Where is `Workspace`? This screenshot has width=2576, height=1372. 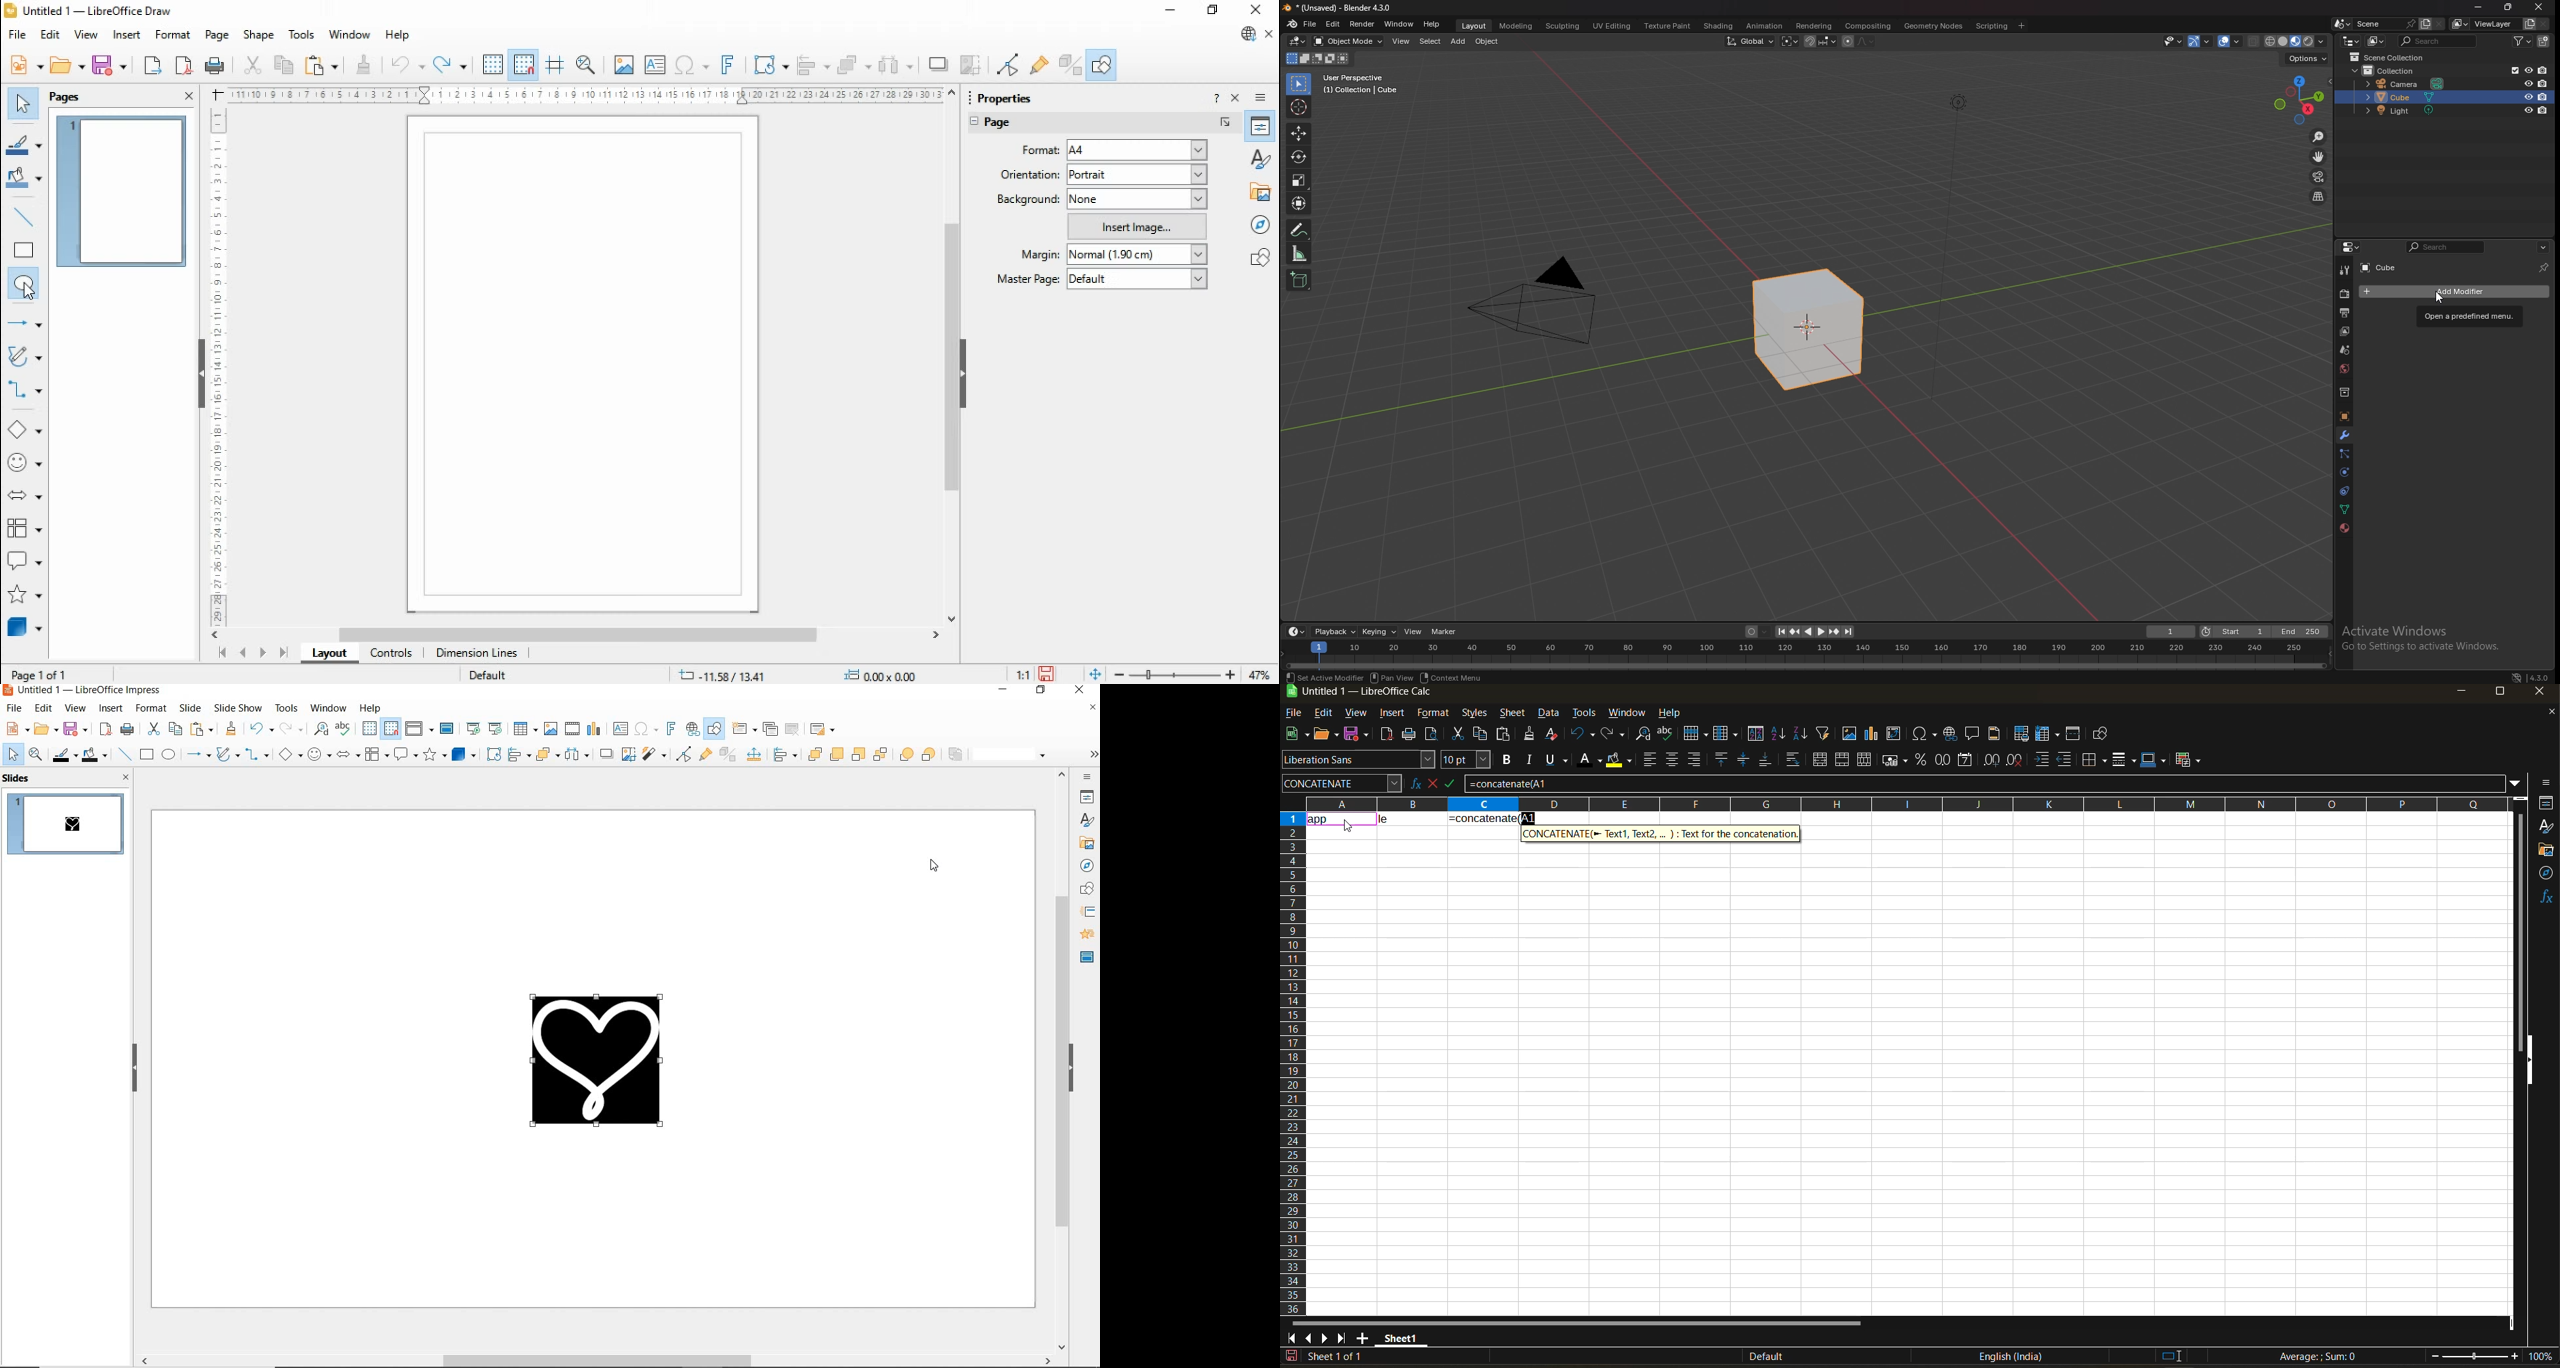 Workspace is located at coordinates (584, 364).